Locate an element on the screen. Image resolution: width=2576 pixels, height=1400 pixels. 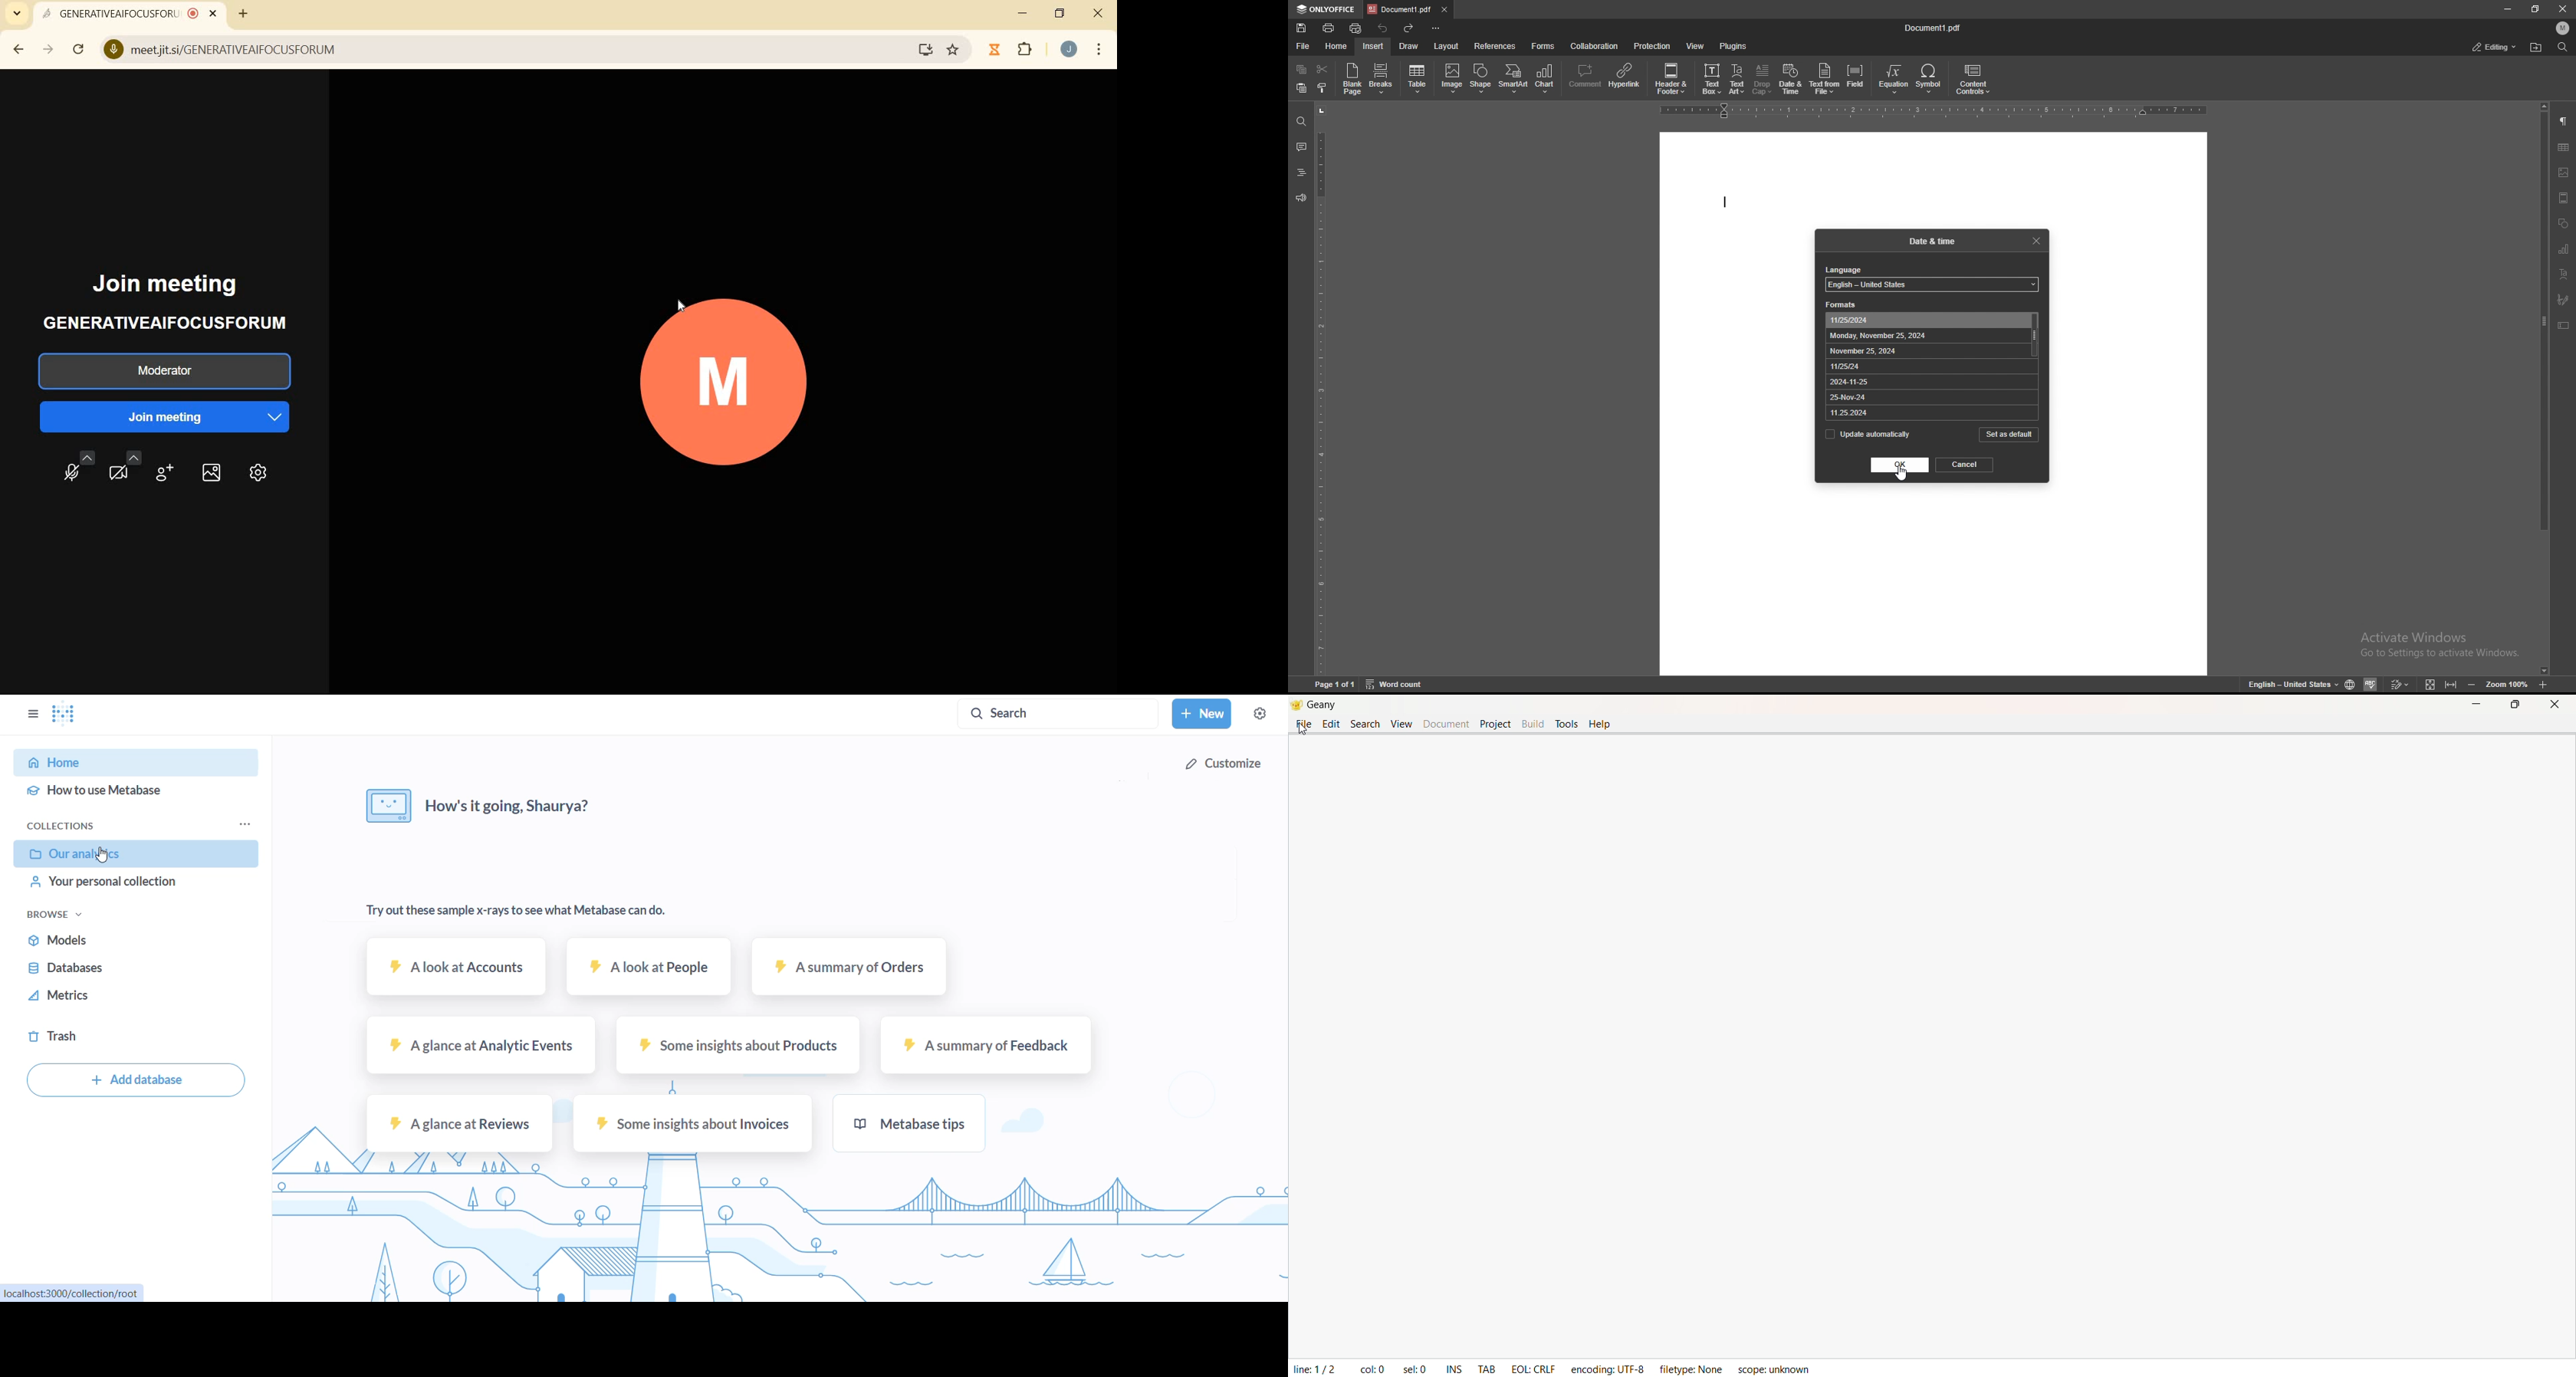
ok is located at coordinates (1900, 464).